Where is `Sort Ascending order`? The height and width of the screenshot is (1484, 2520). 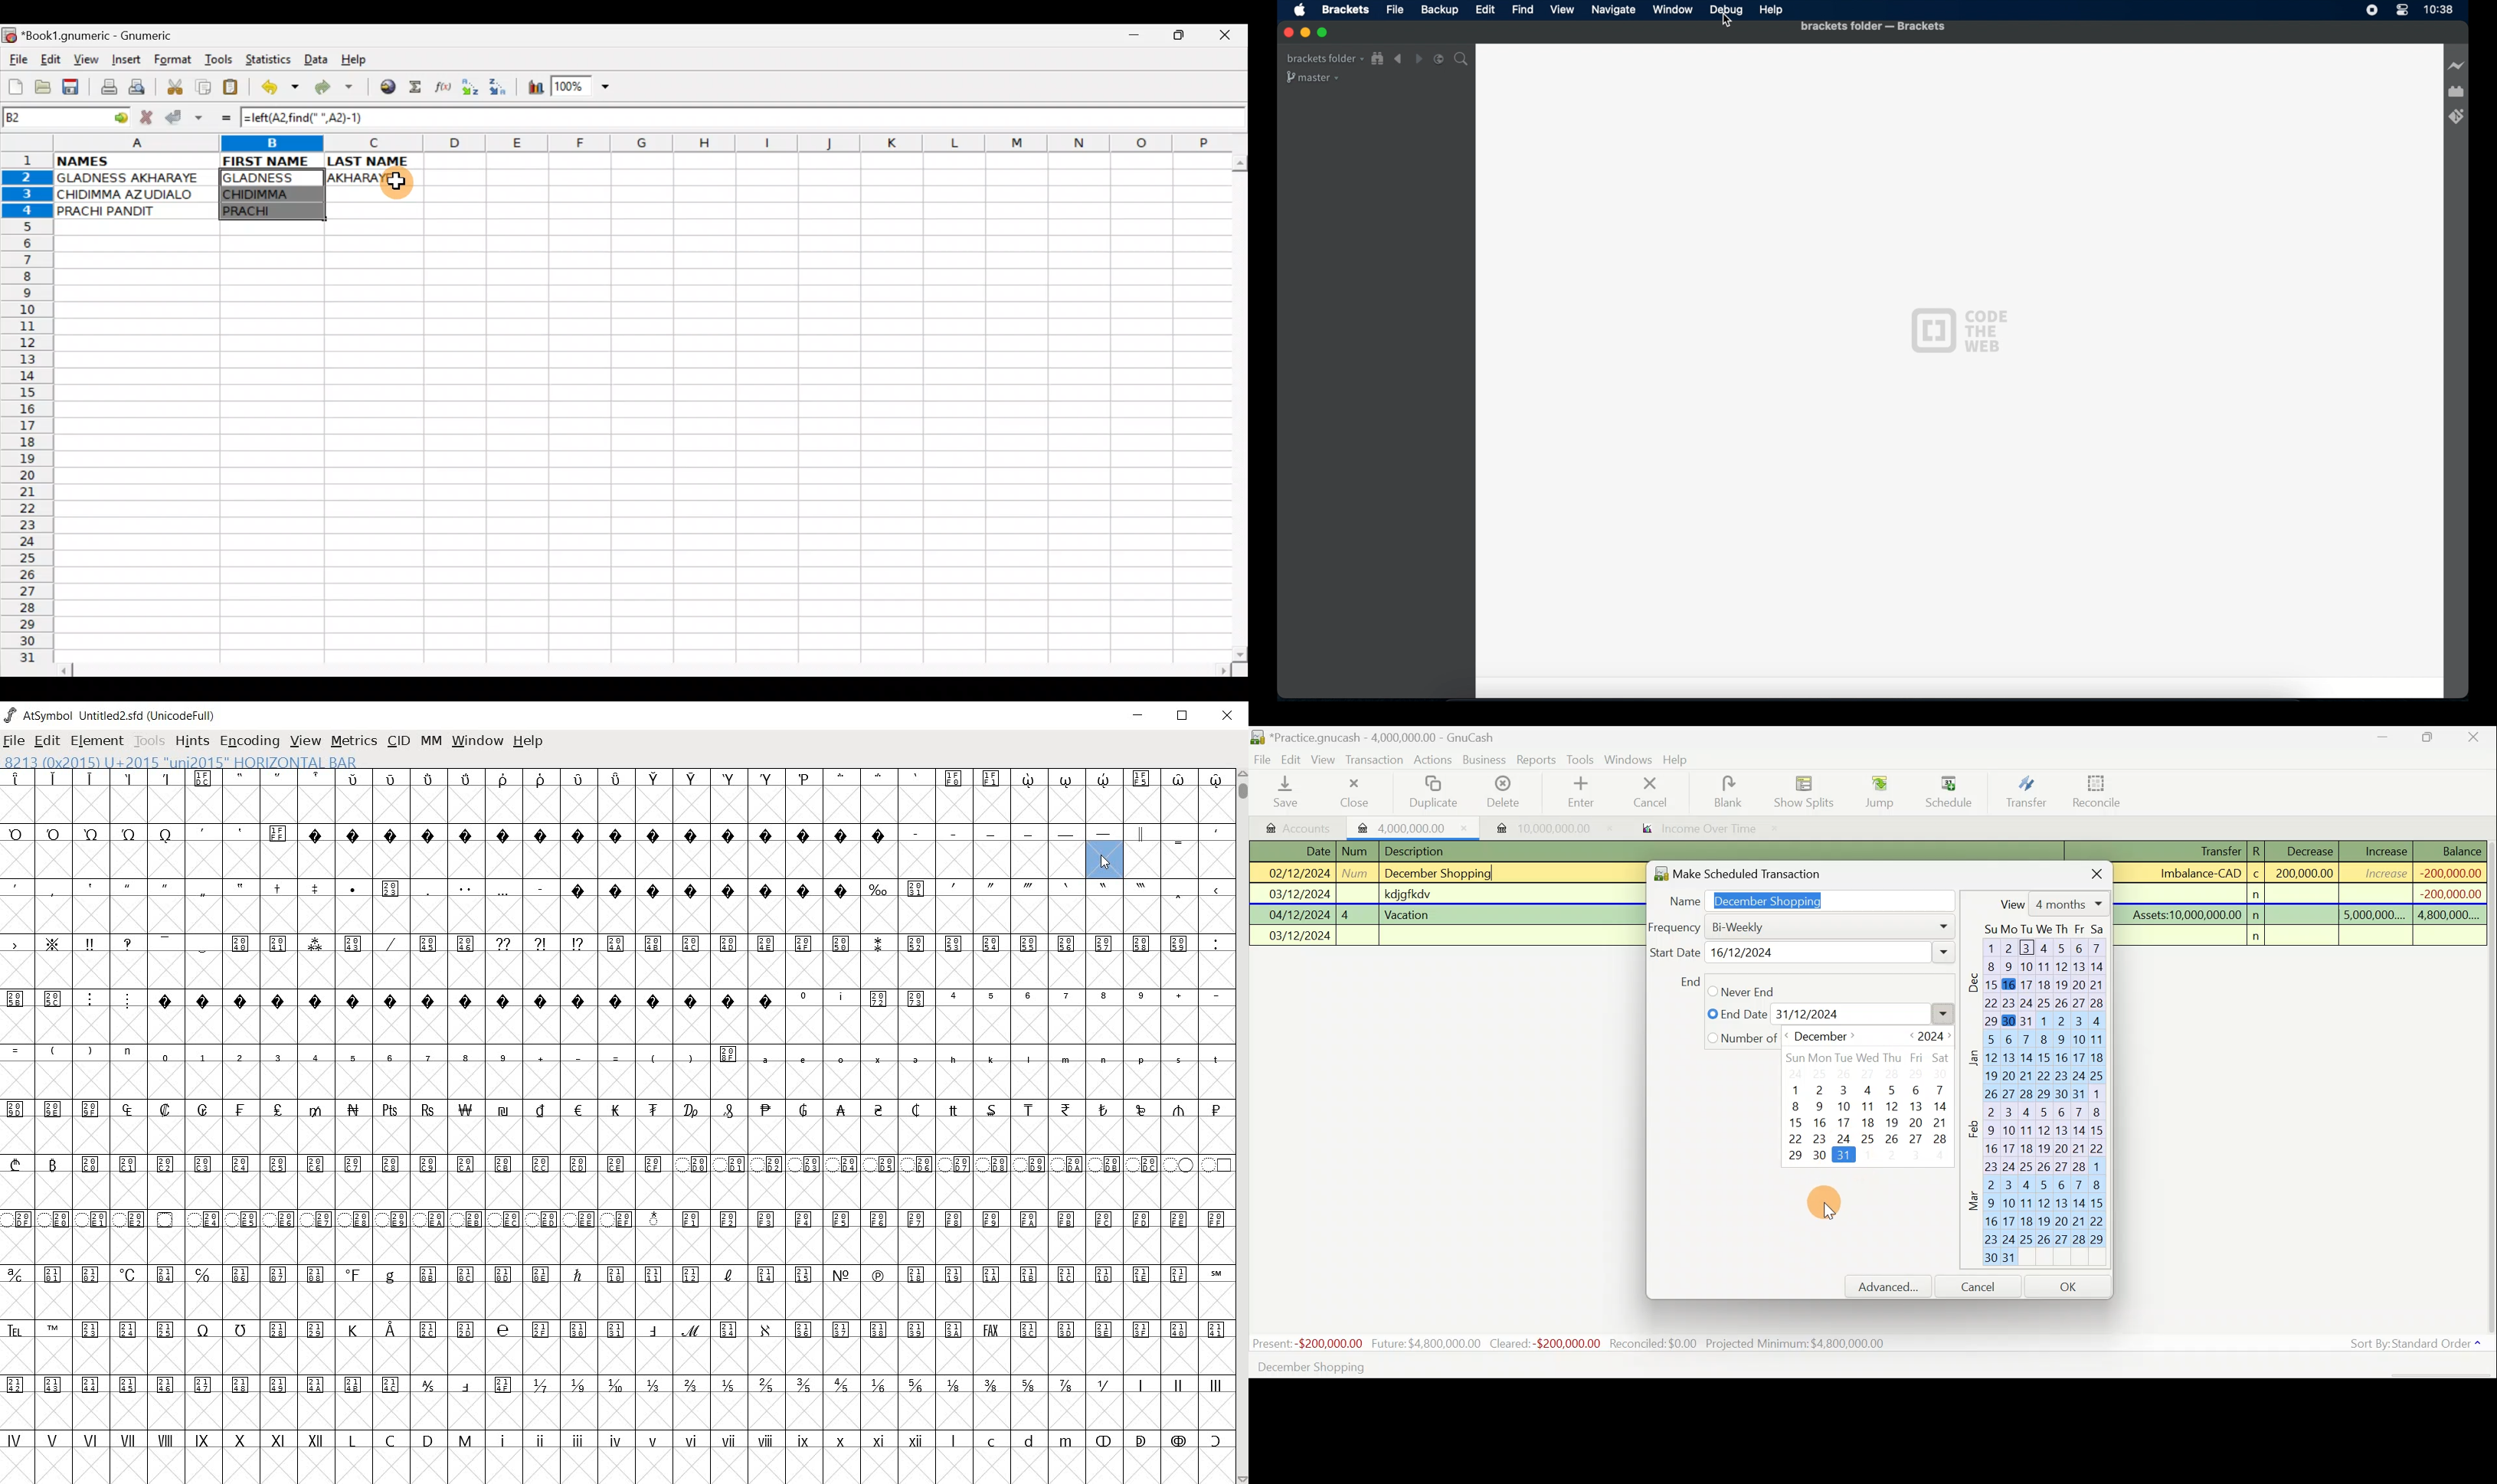
Sort Ascending order is located at coordinates (474, 90).